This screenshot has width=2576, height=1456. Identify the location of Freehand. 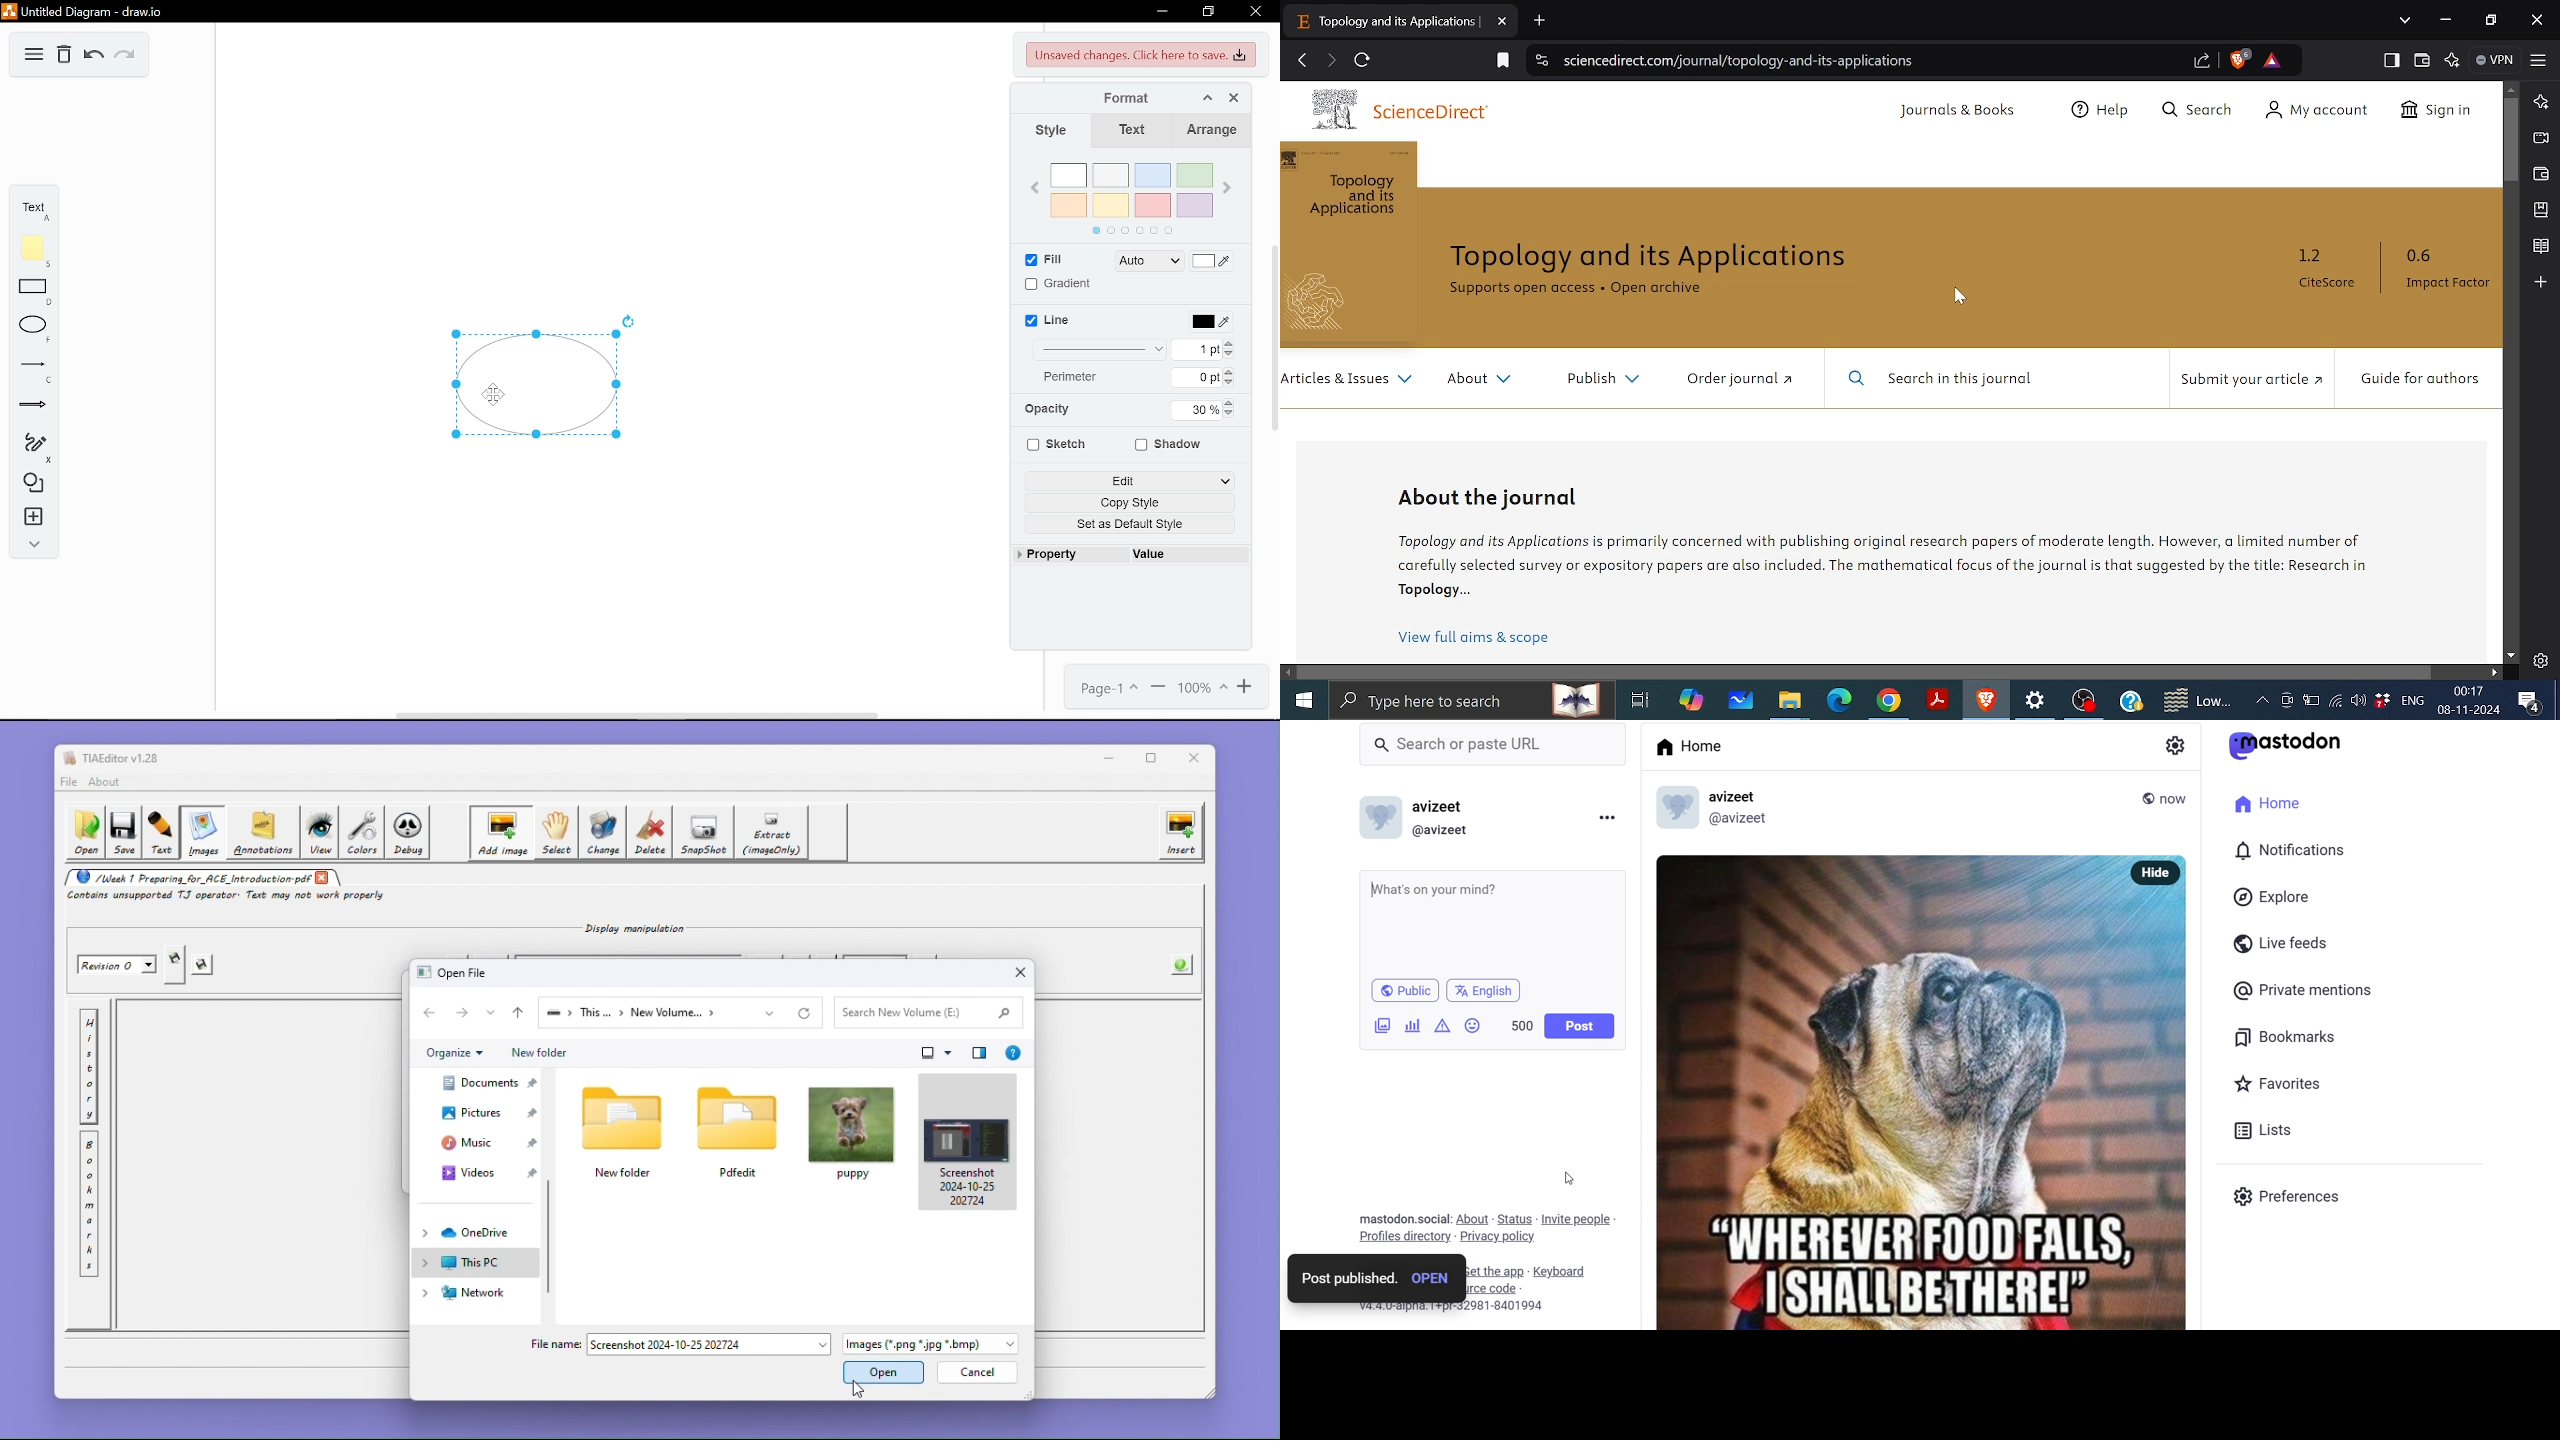
(33, 445).